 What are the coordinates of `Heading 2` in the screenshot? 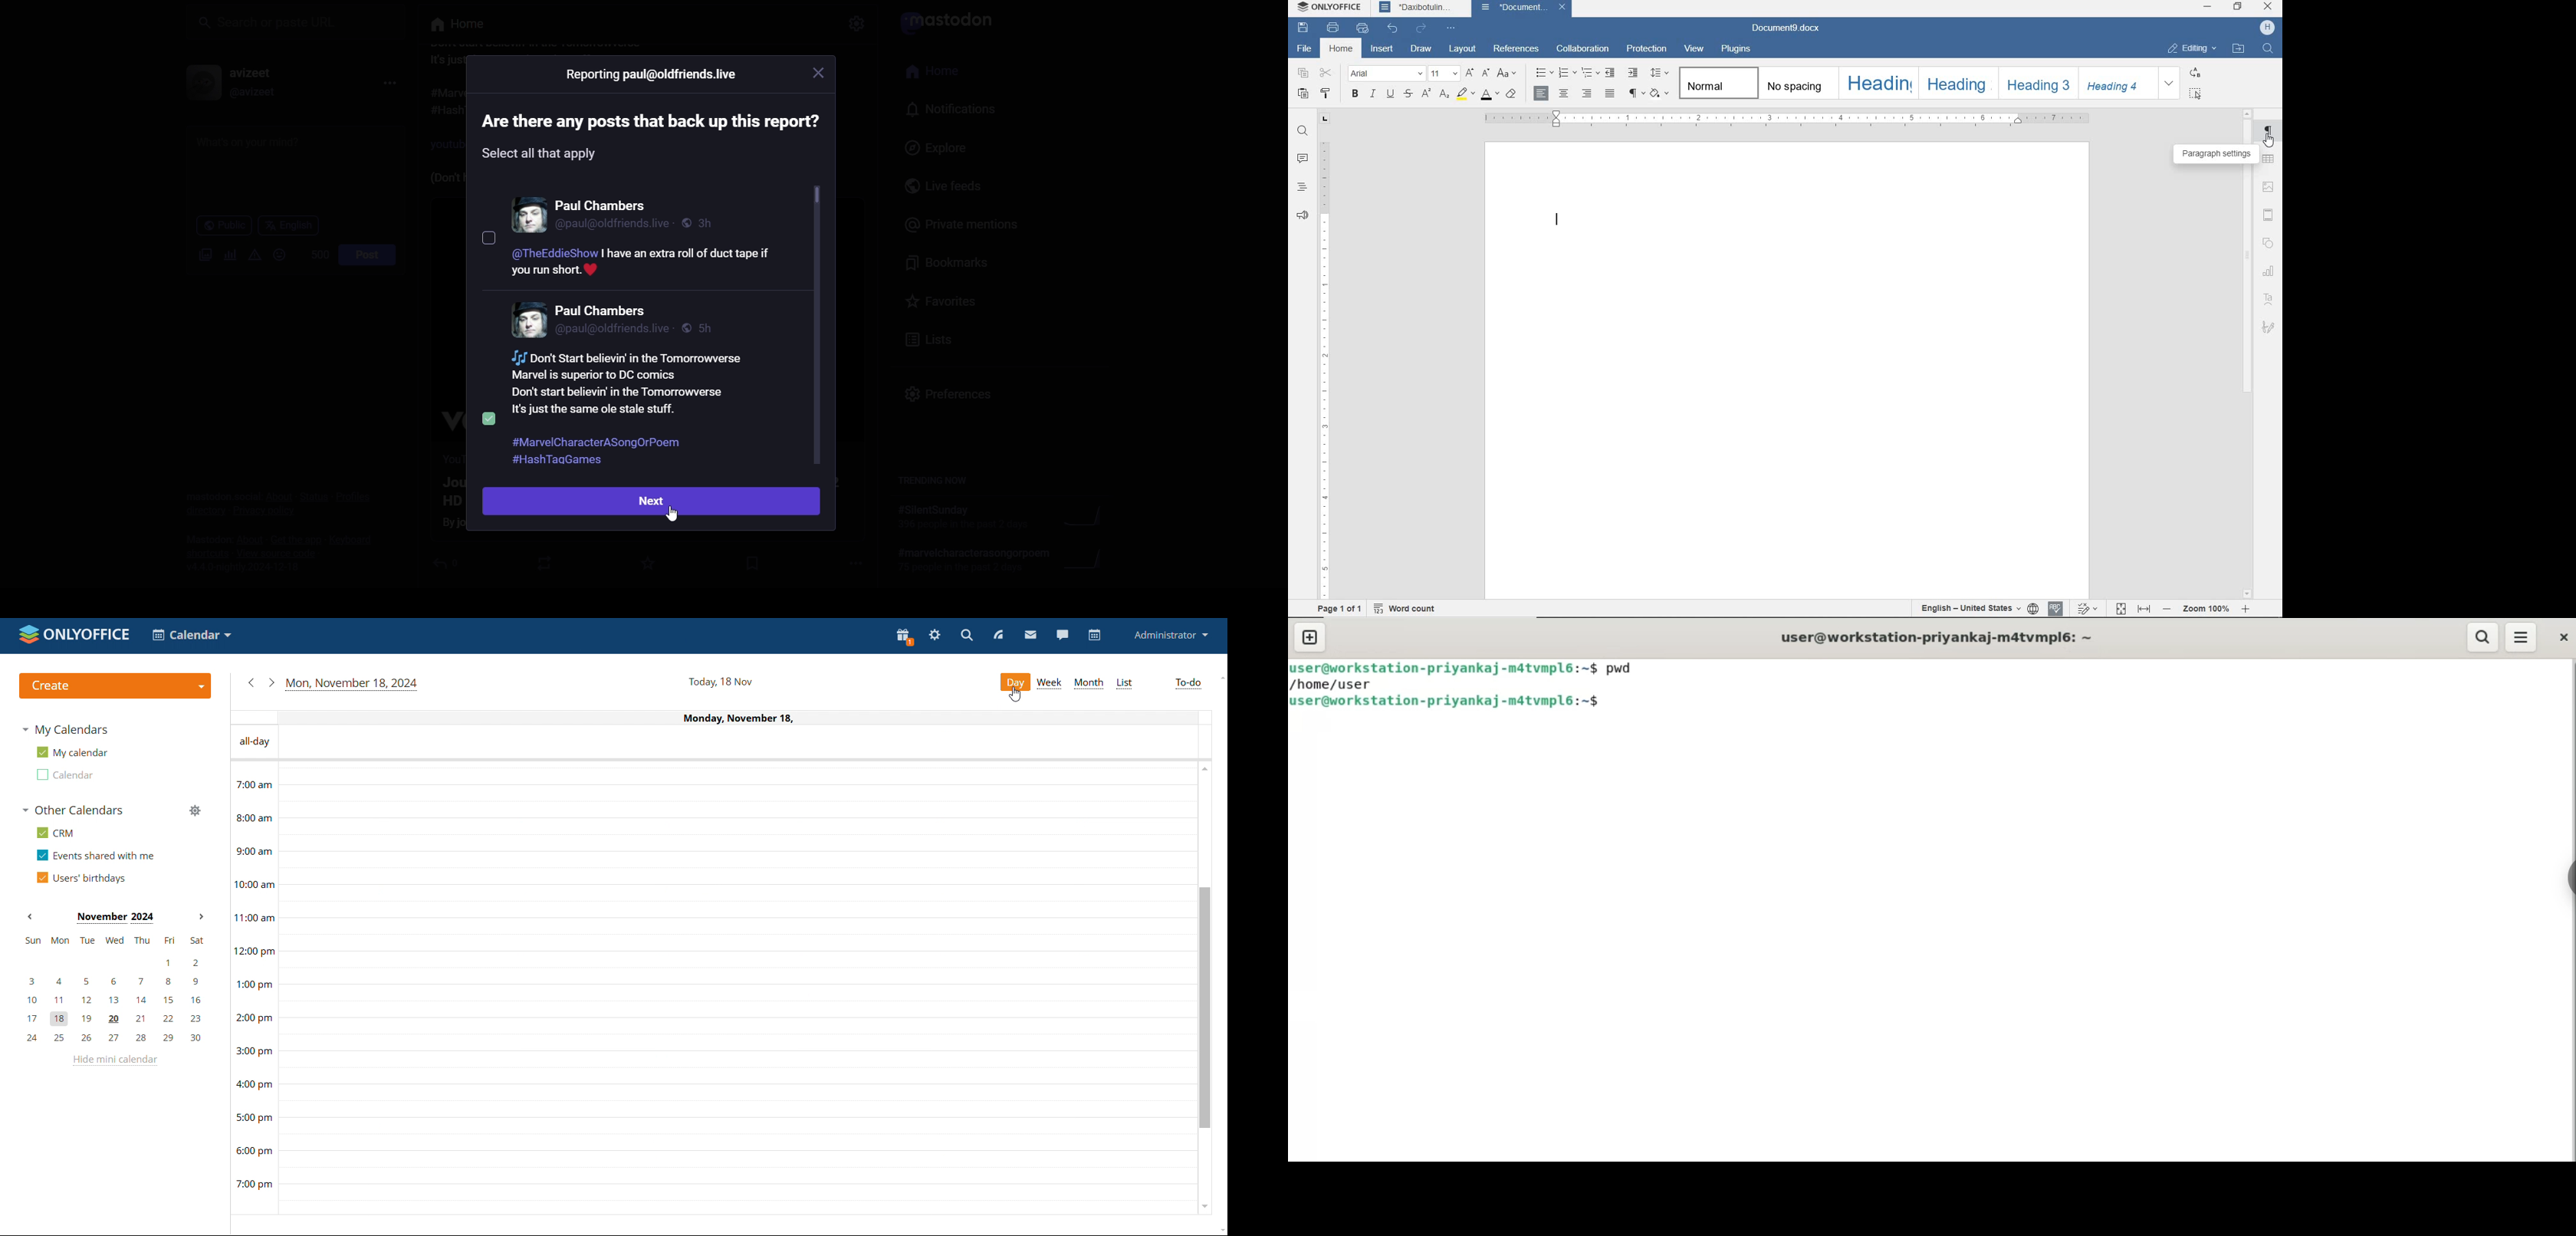 It's located at (1957, 83).